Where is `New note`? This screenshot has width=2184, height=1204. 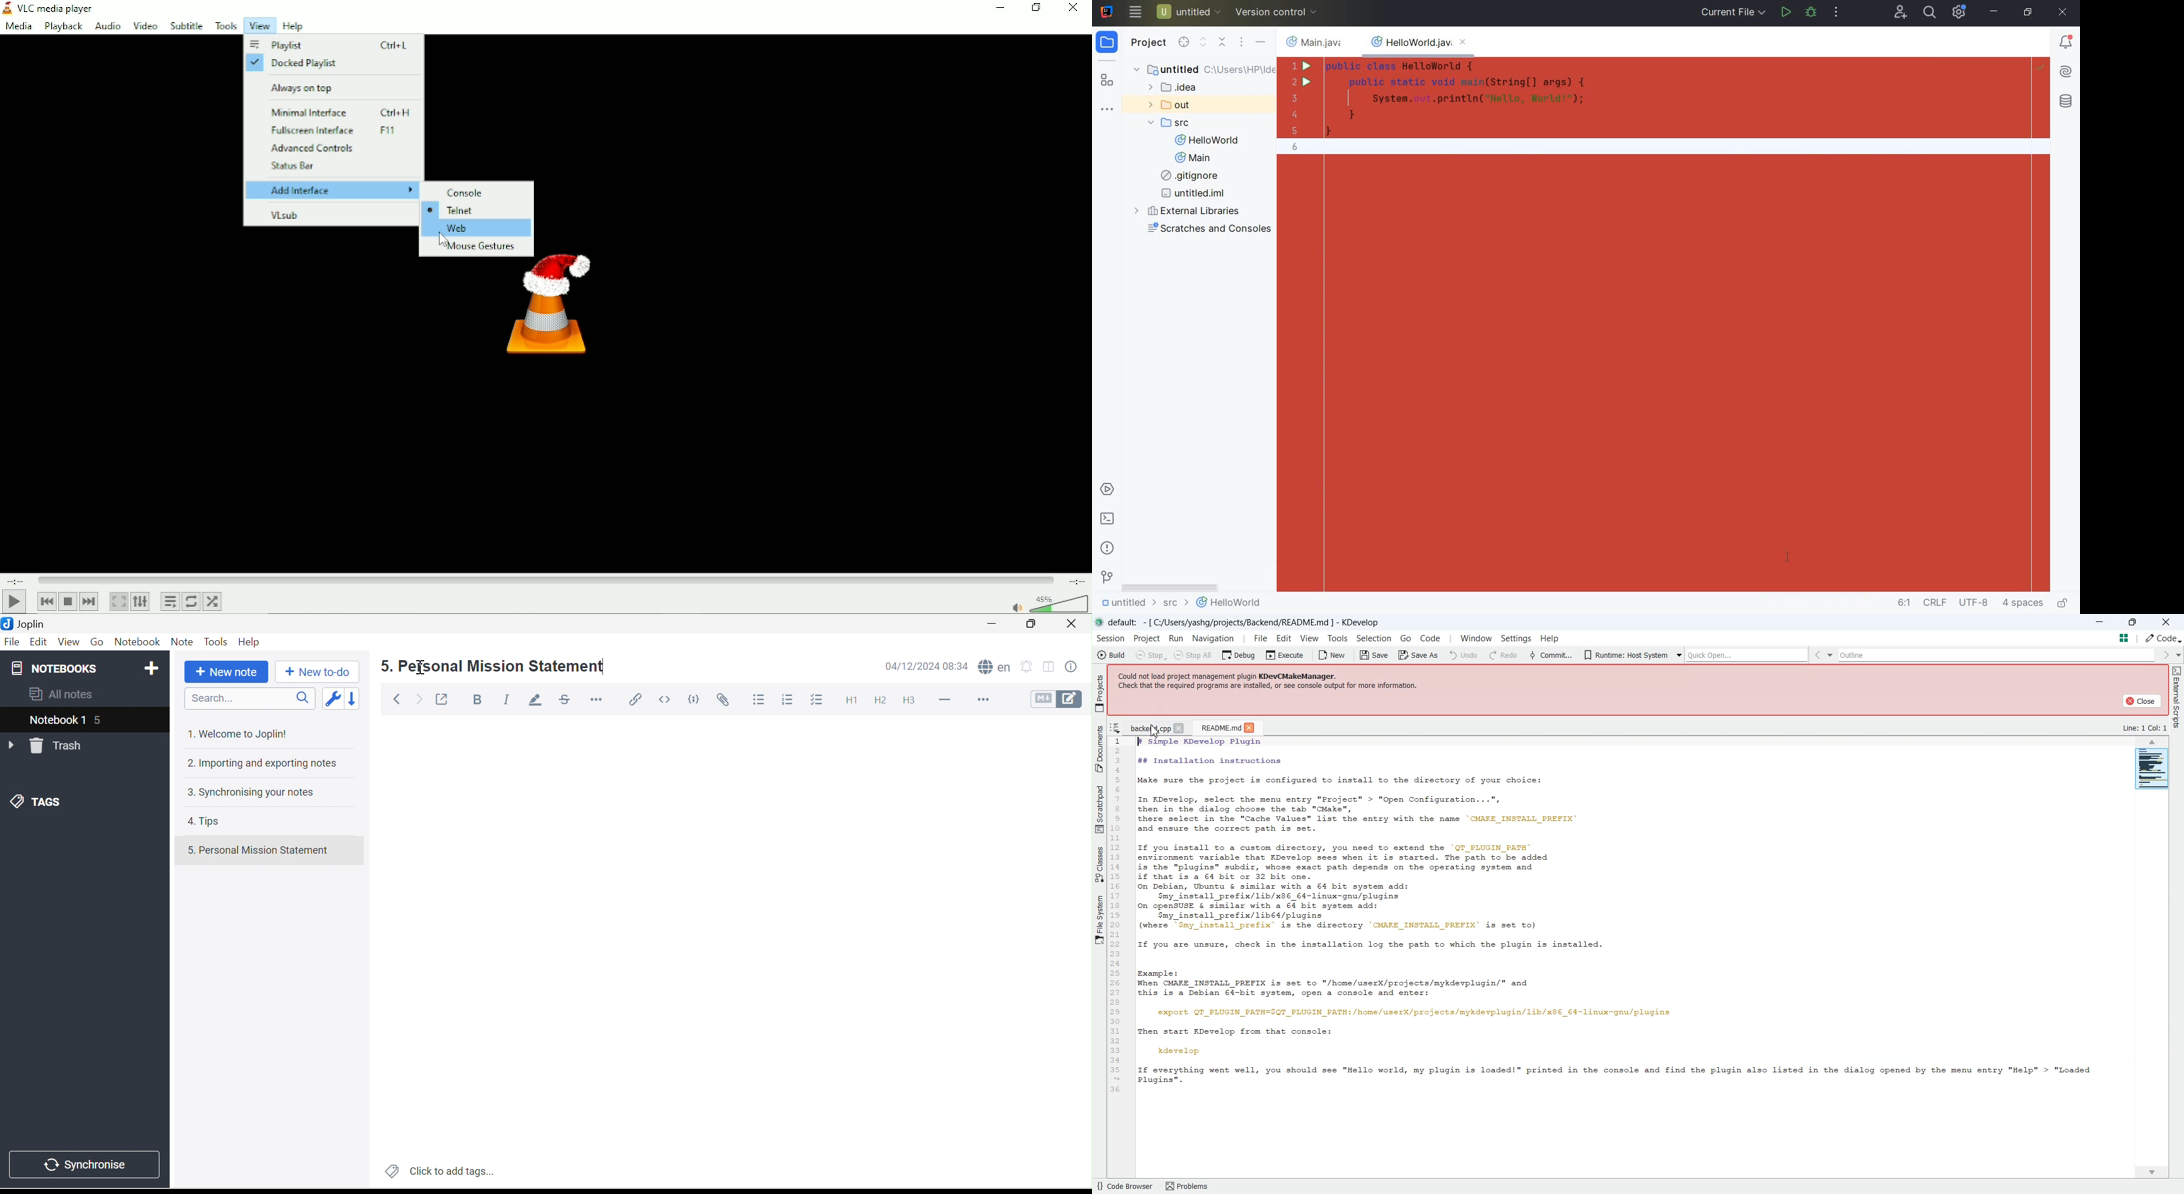 New note is located at coordinates (228, 672).